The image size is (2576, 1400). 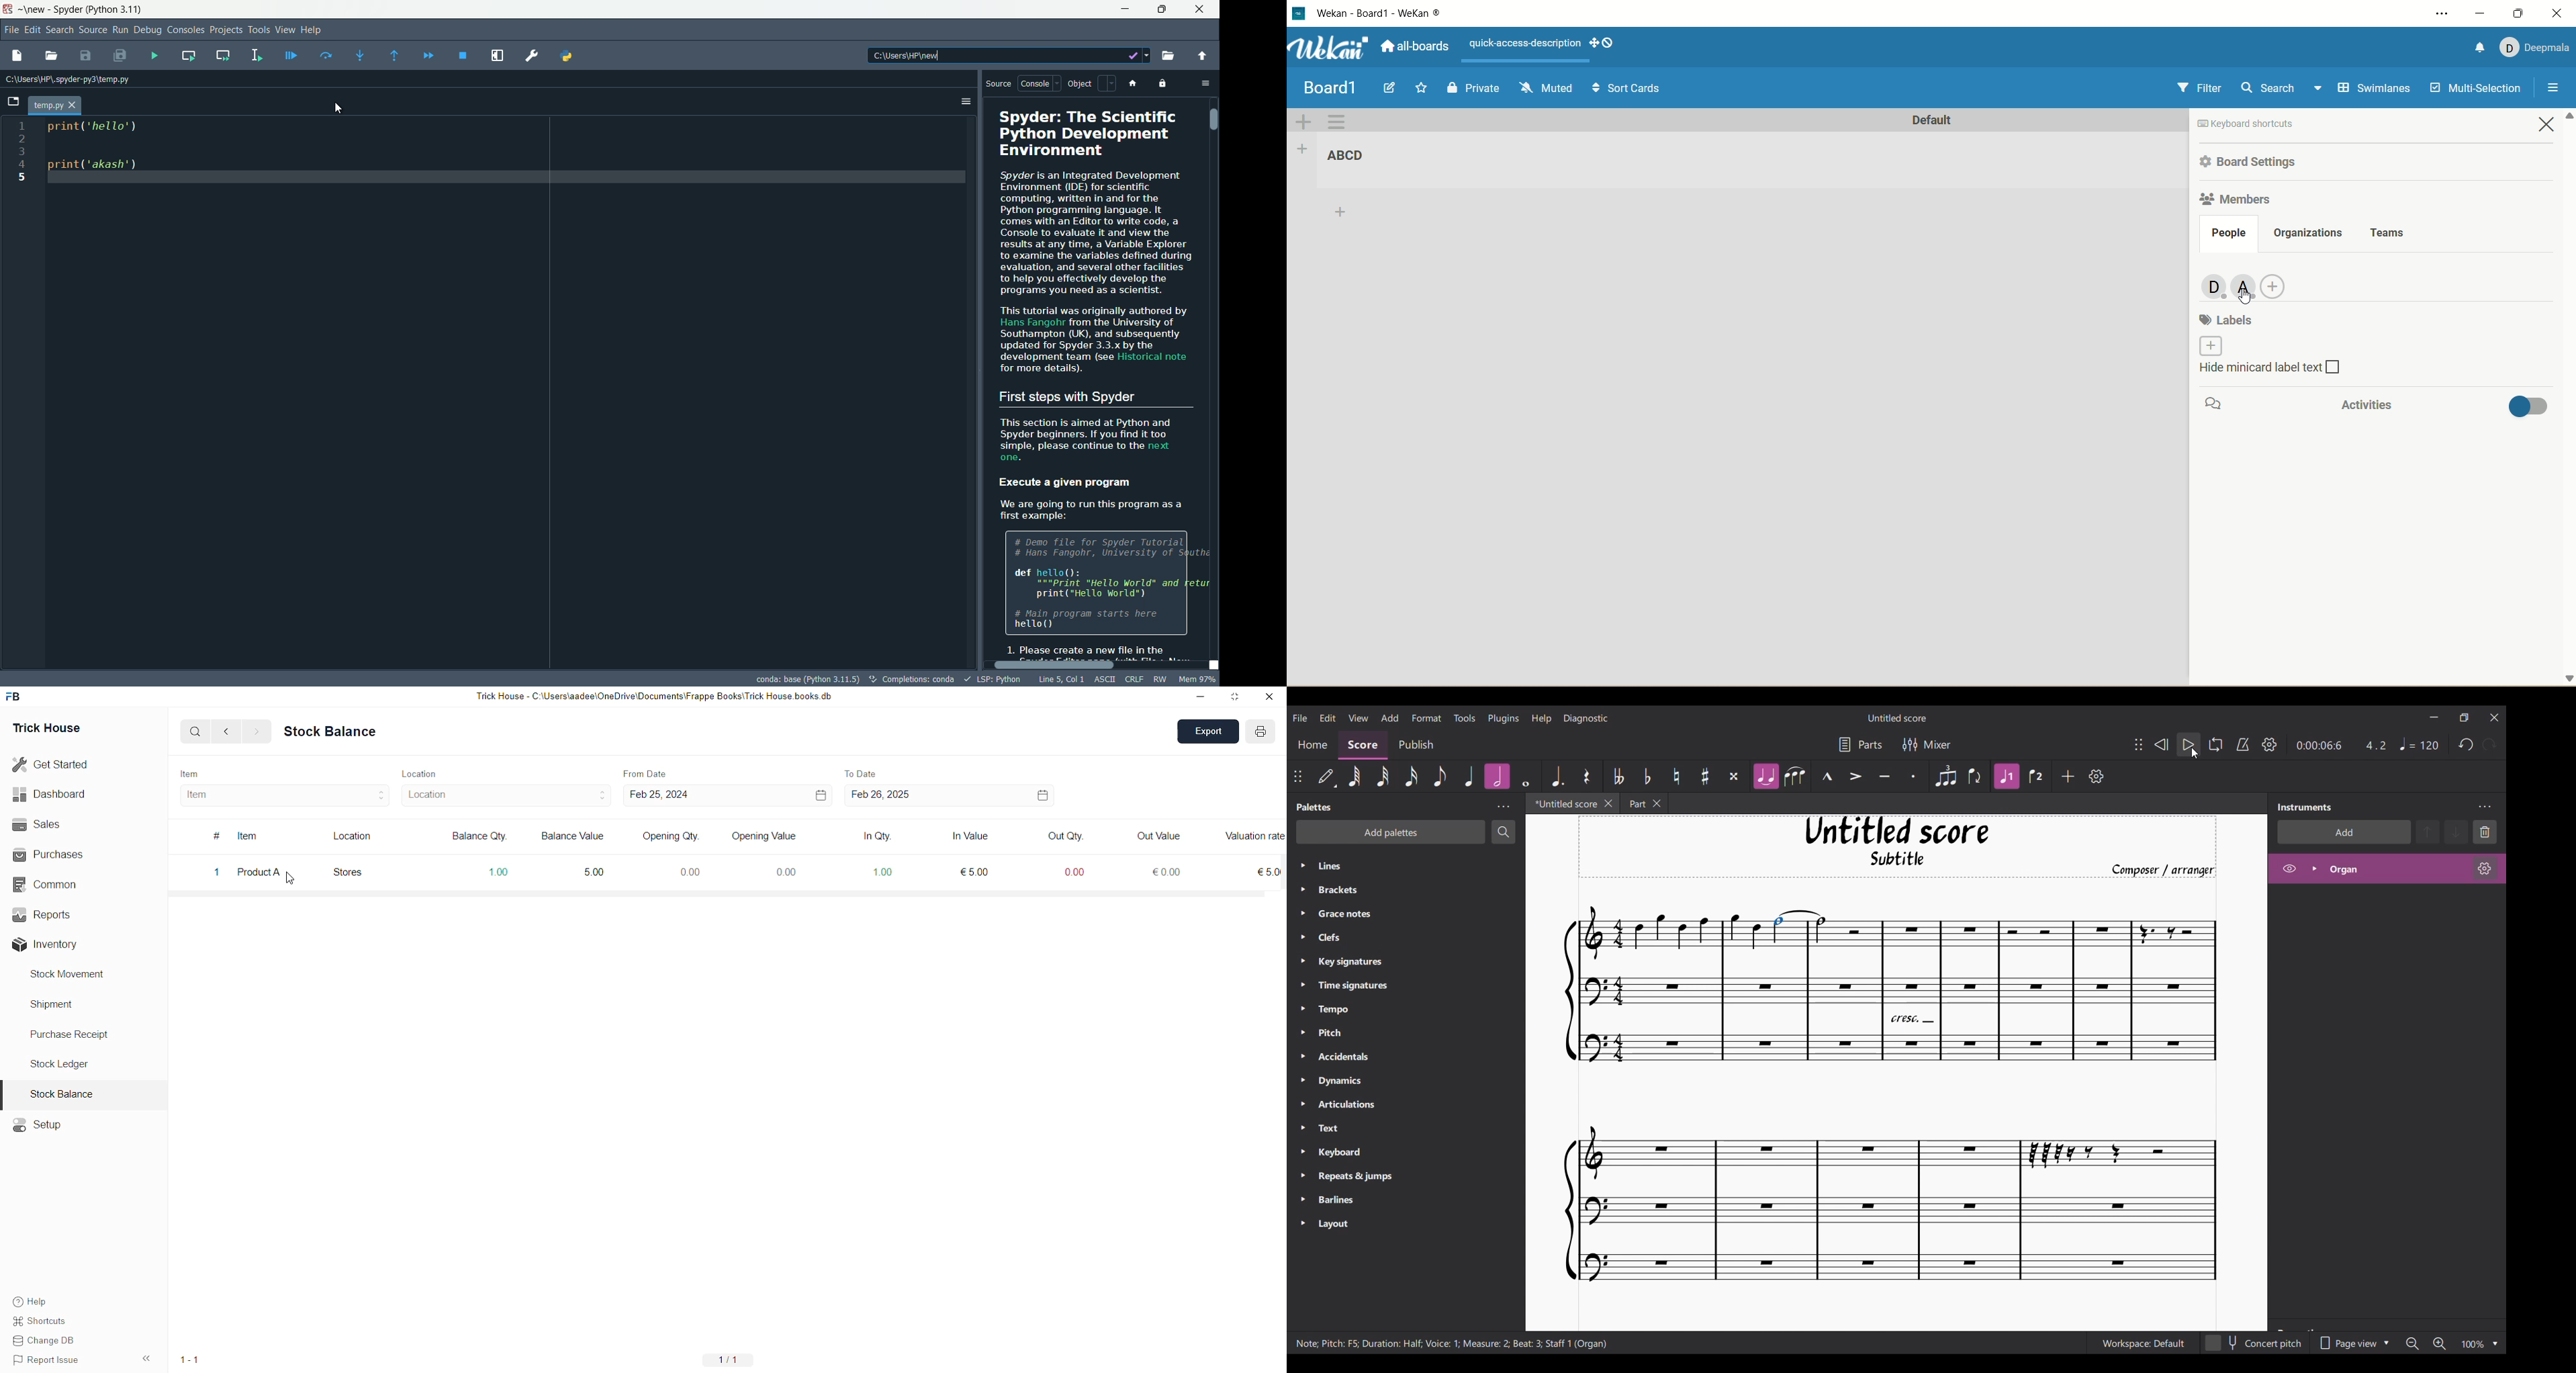 I want to click on , so click(x=1247, y=836).